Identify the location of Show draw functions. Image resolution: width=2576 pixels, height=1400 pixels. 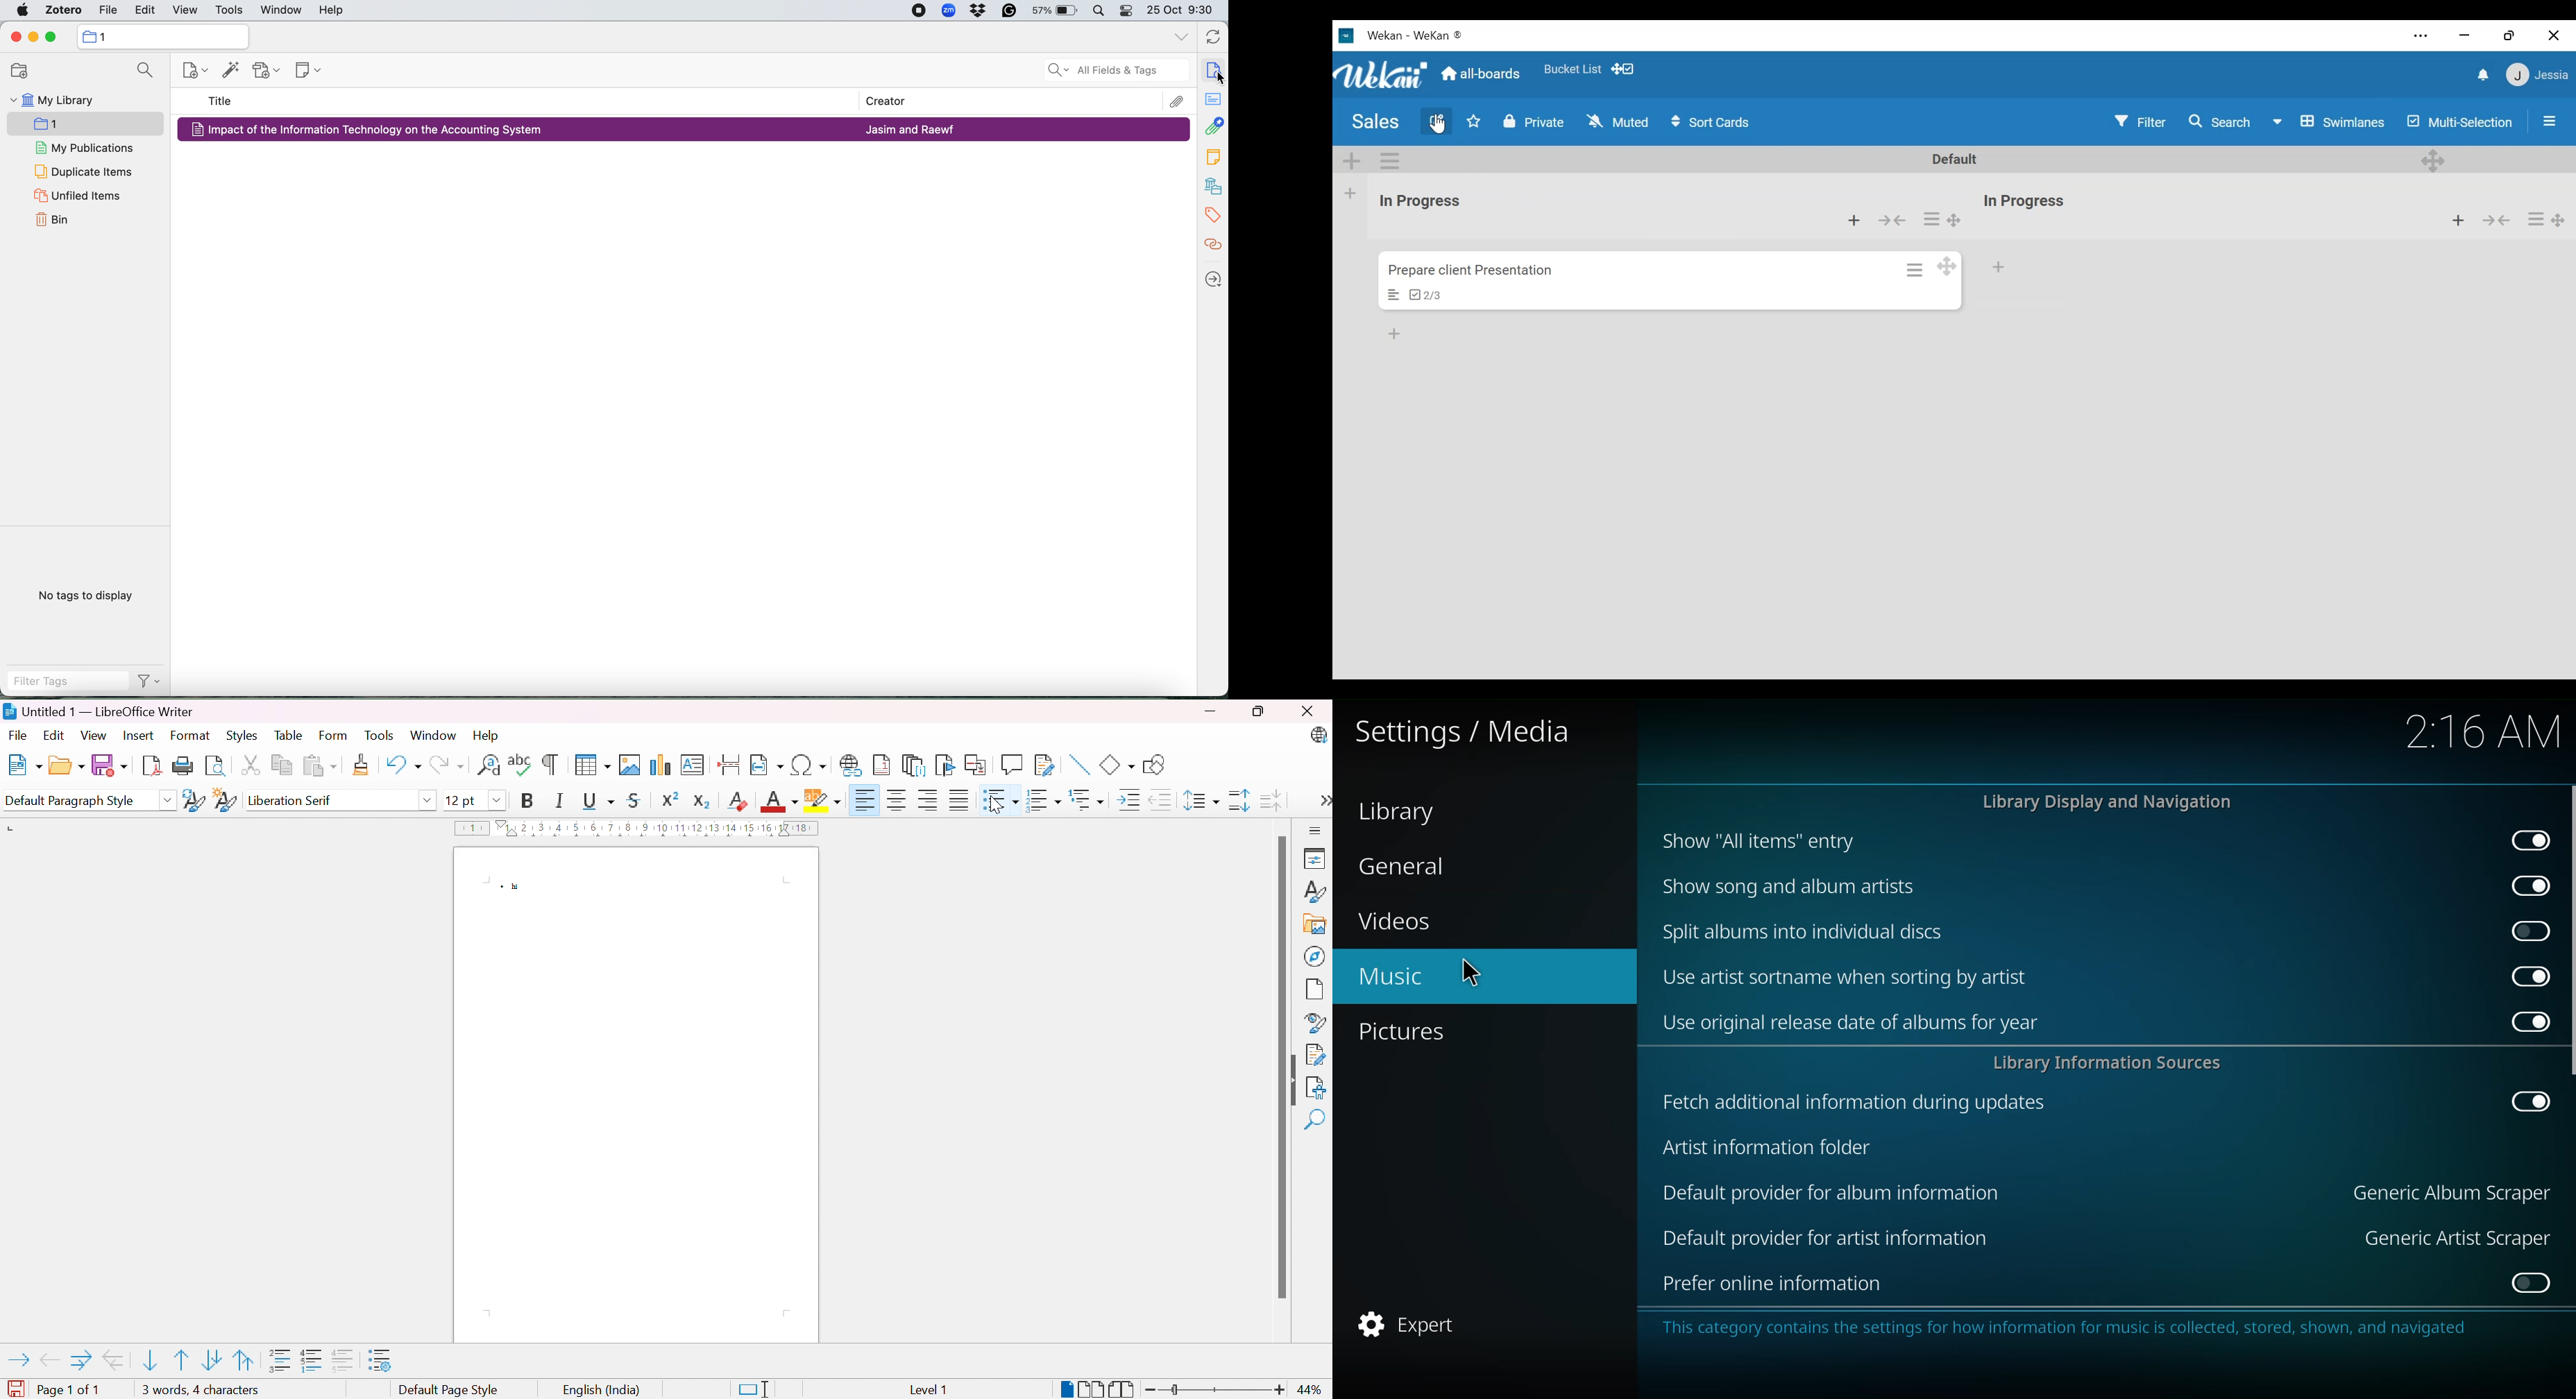
(1155, 765).